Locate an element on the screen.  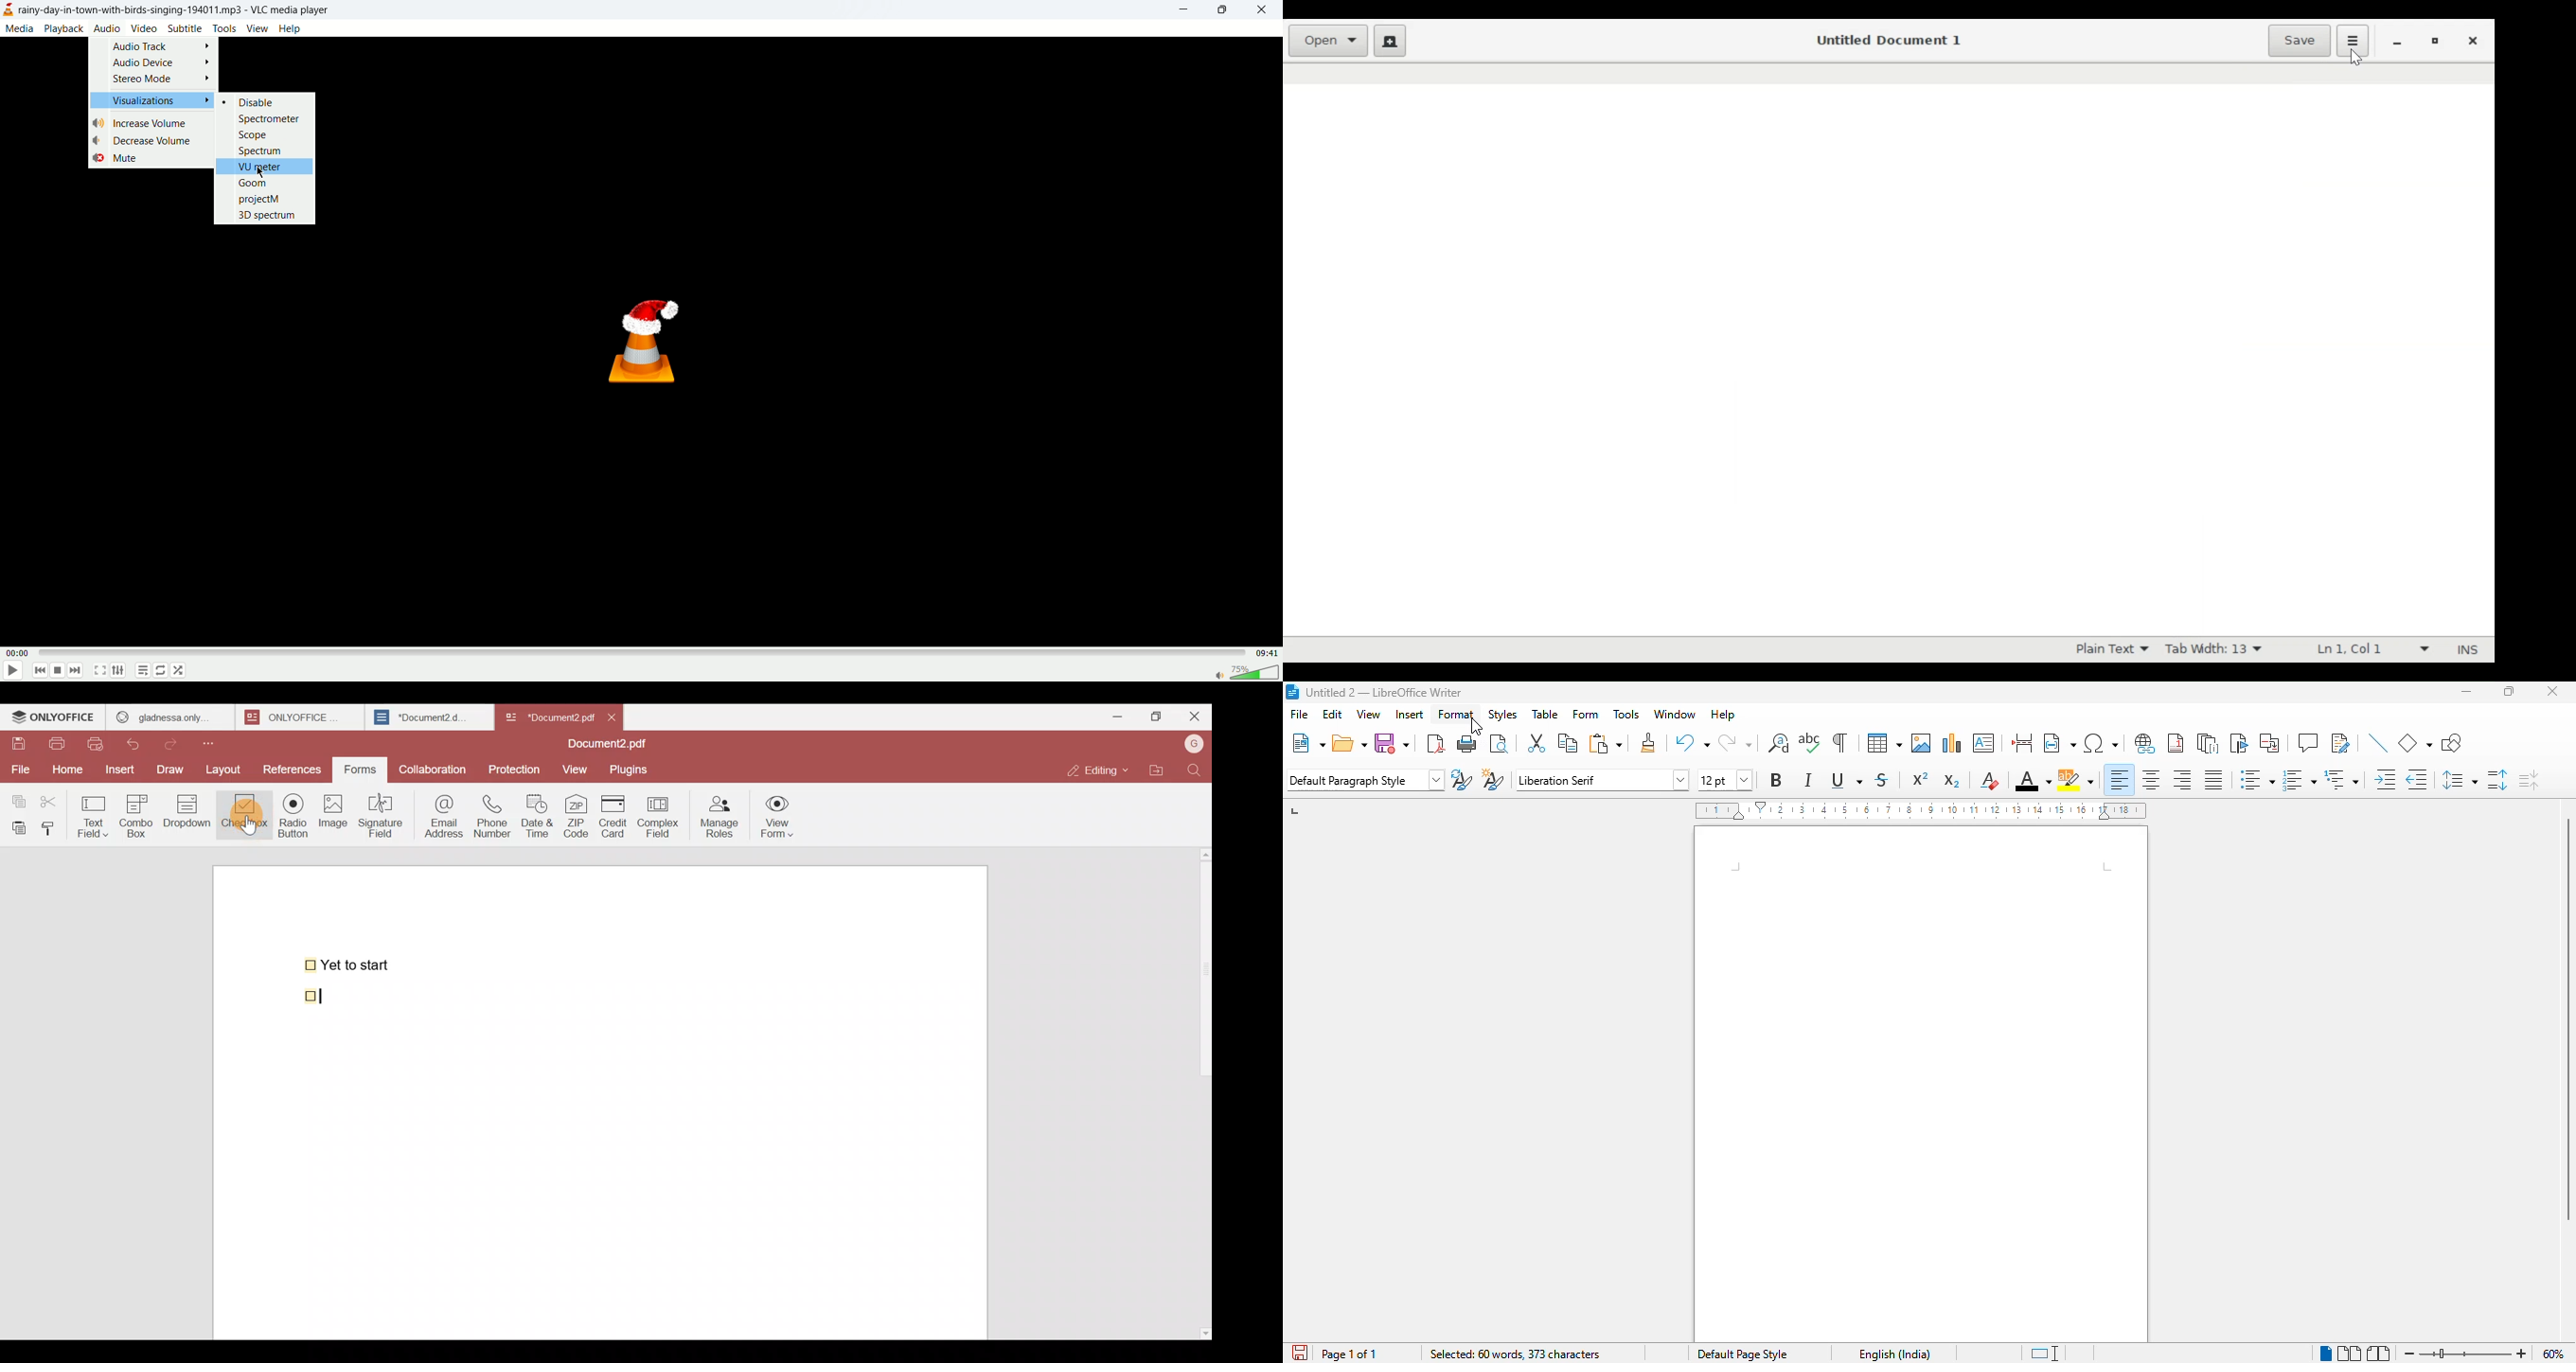
insert bookmark is located at coordinates (2238, 743).